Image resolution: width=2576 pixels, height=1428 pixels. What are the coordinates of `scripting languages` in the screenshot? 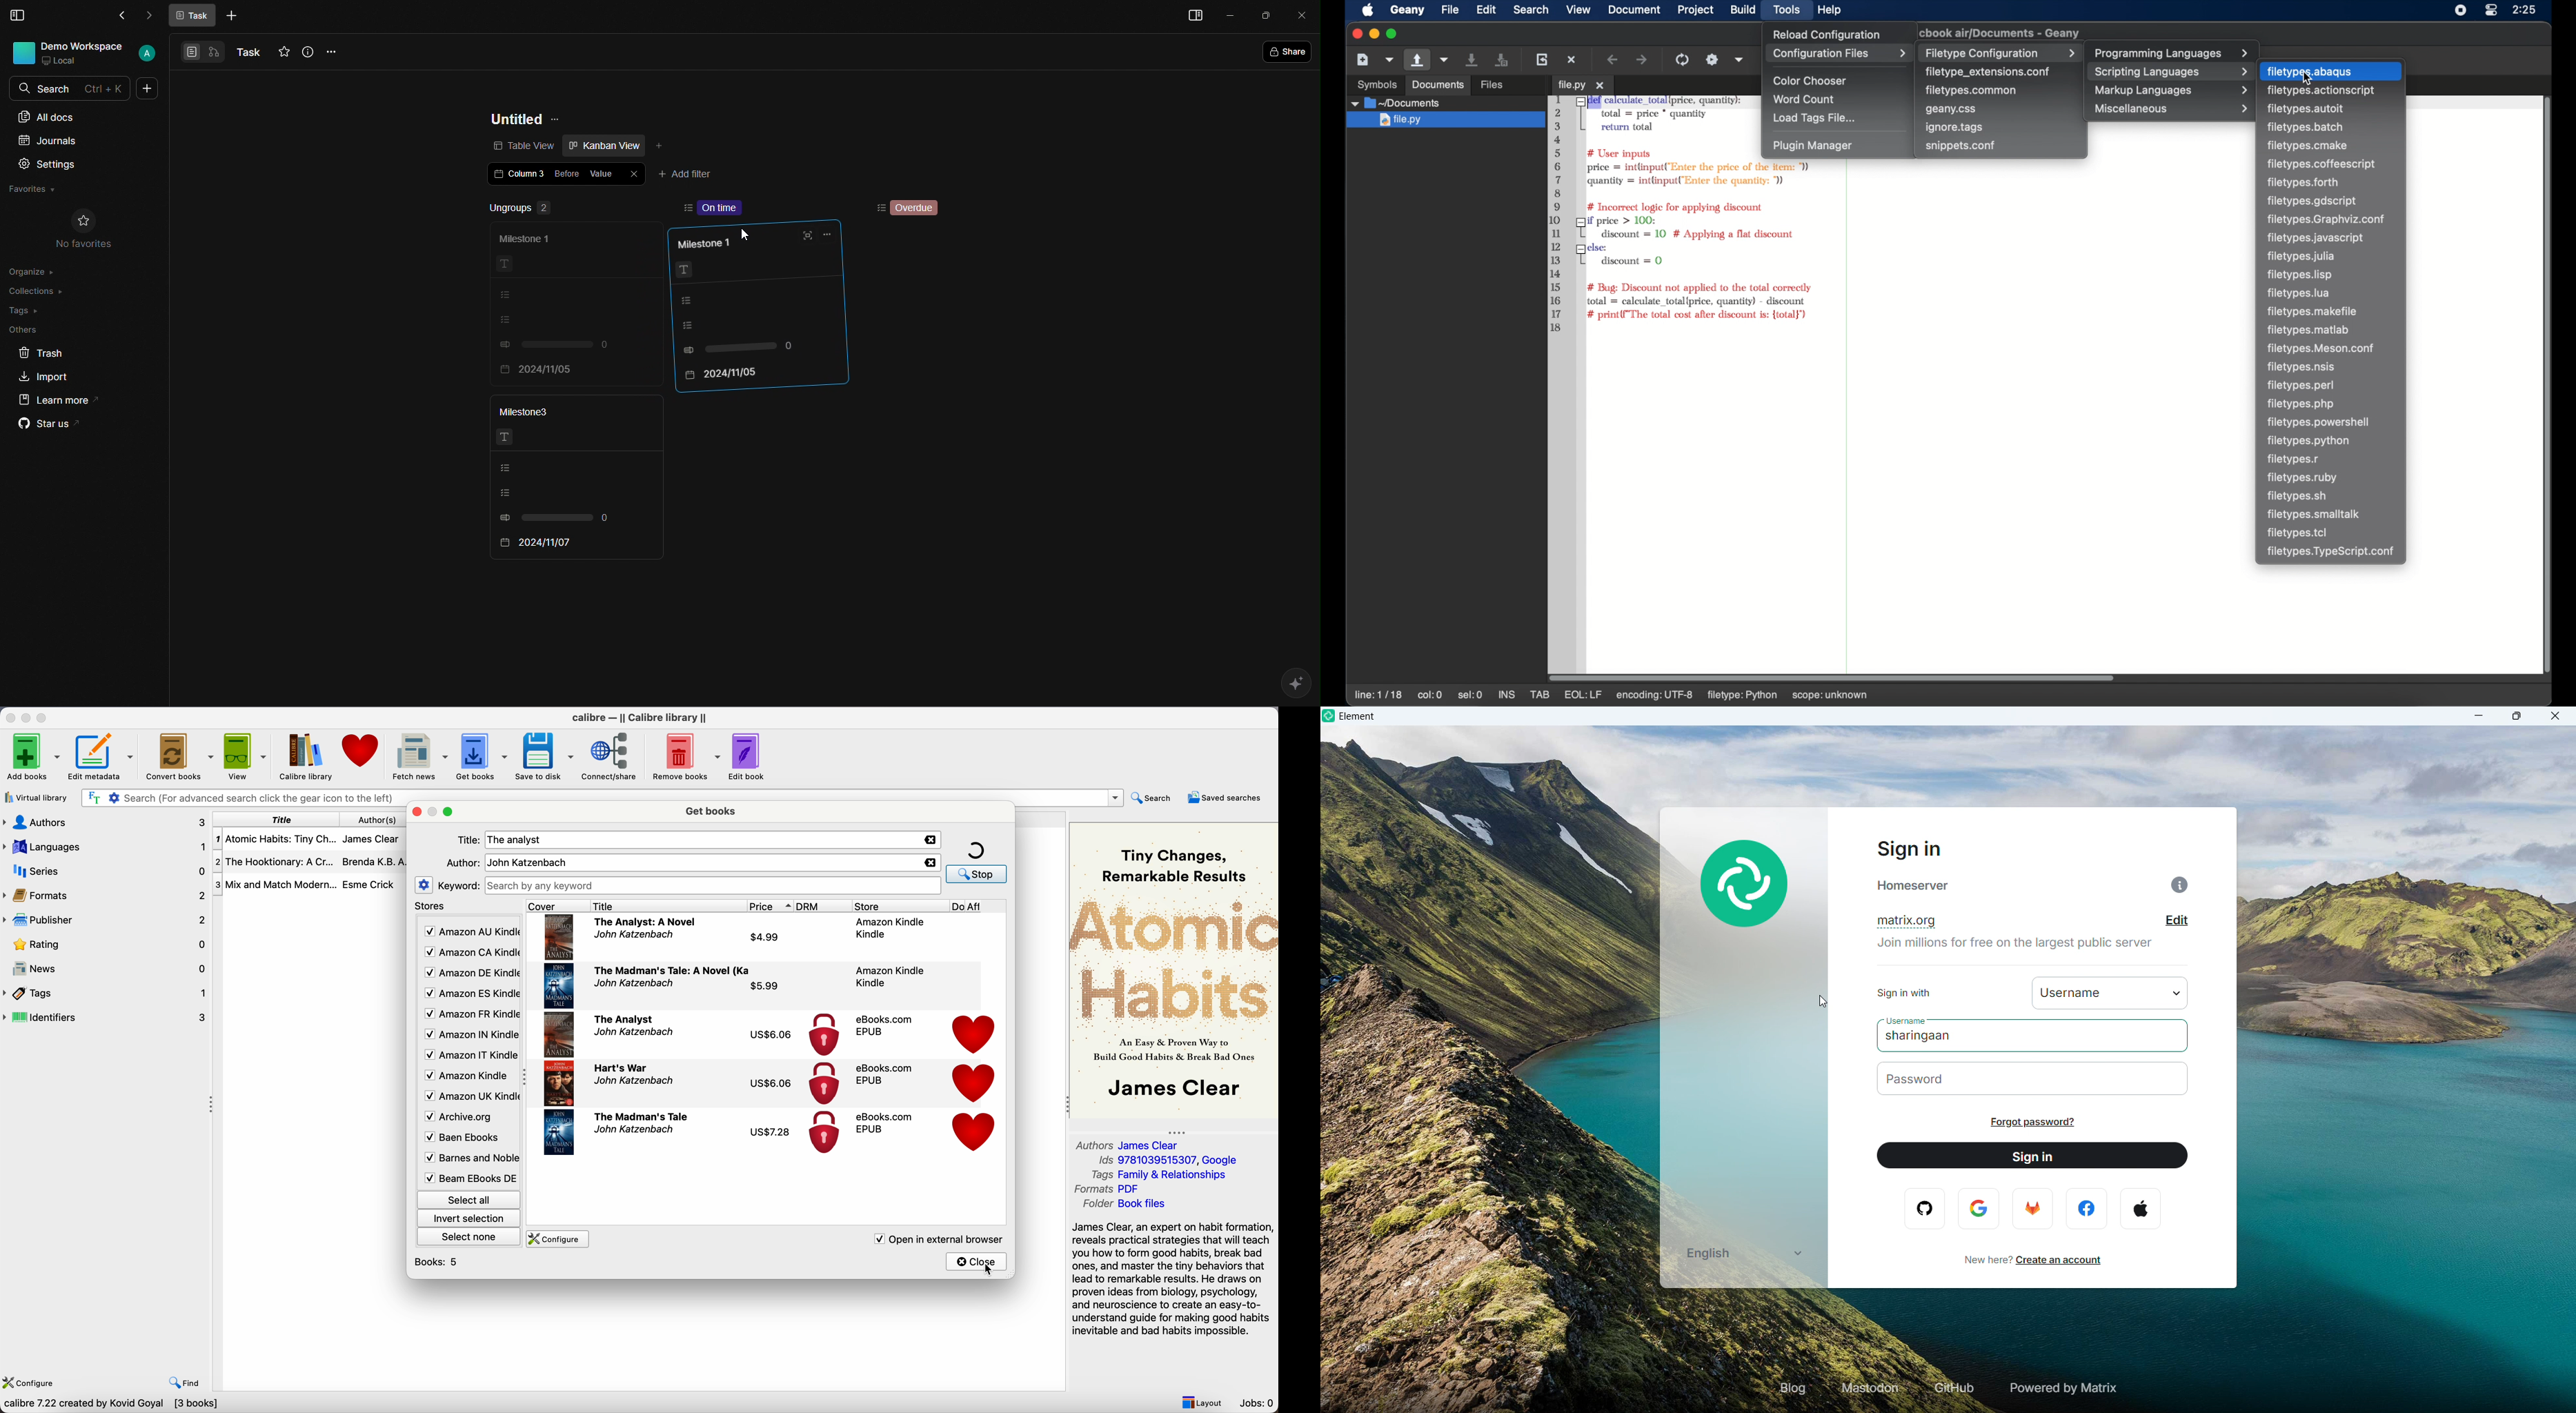 It's located at (2169, 71).